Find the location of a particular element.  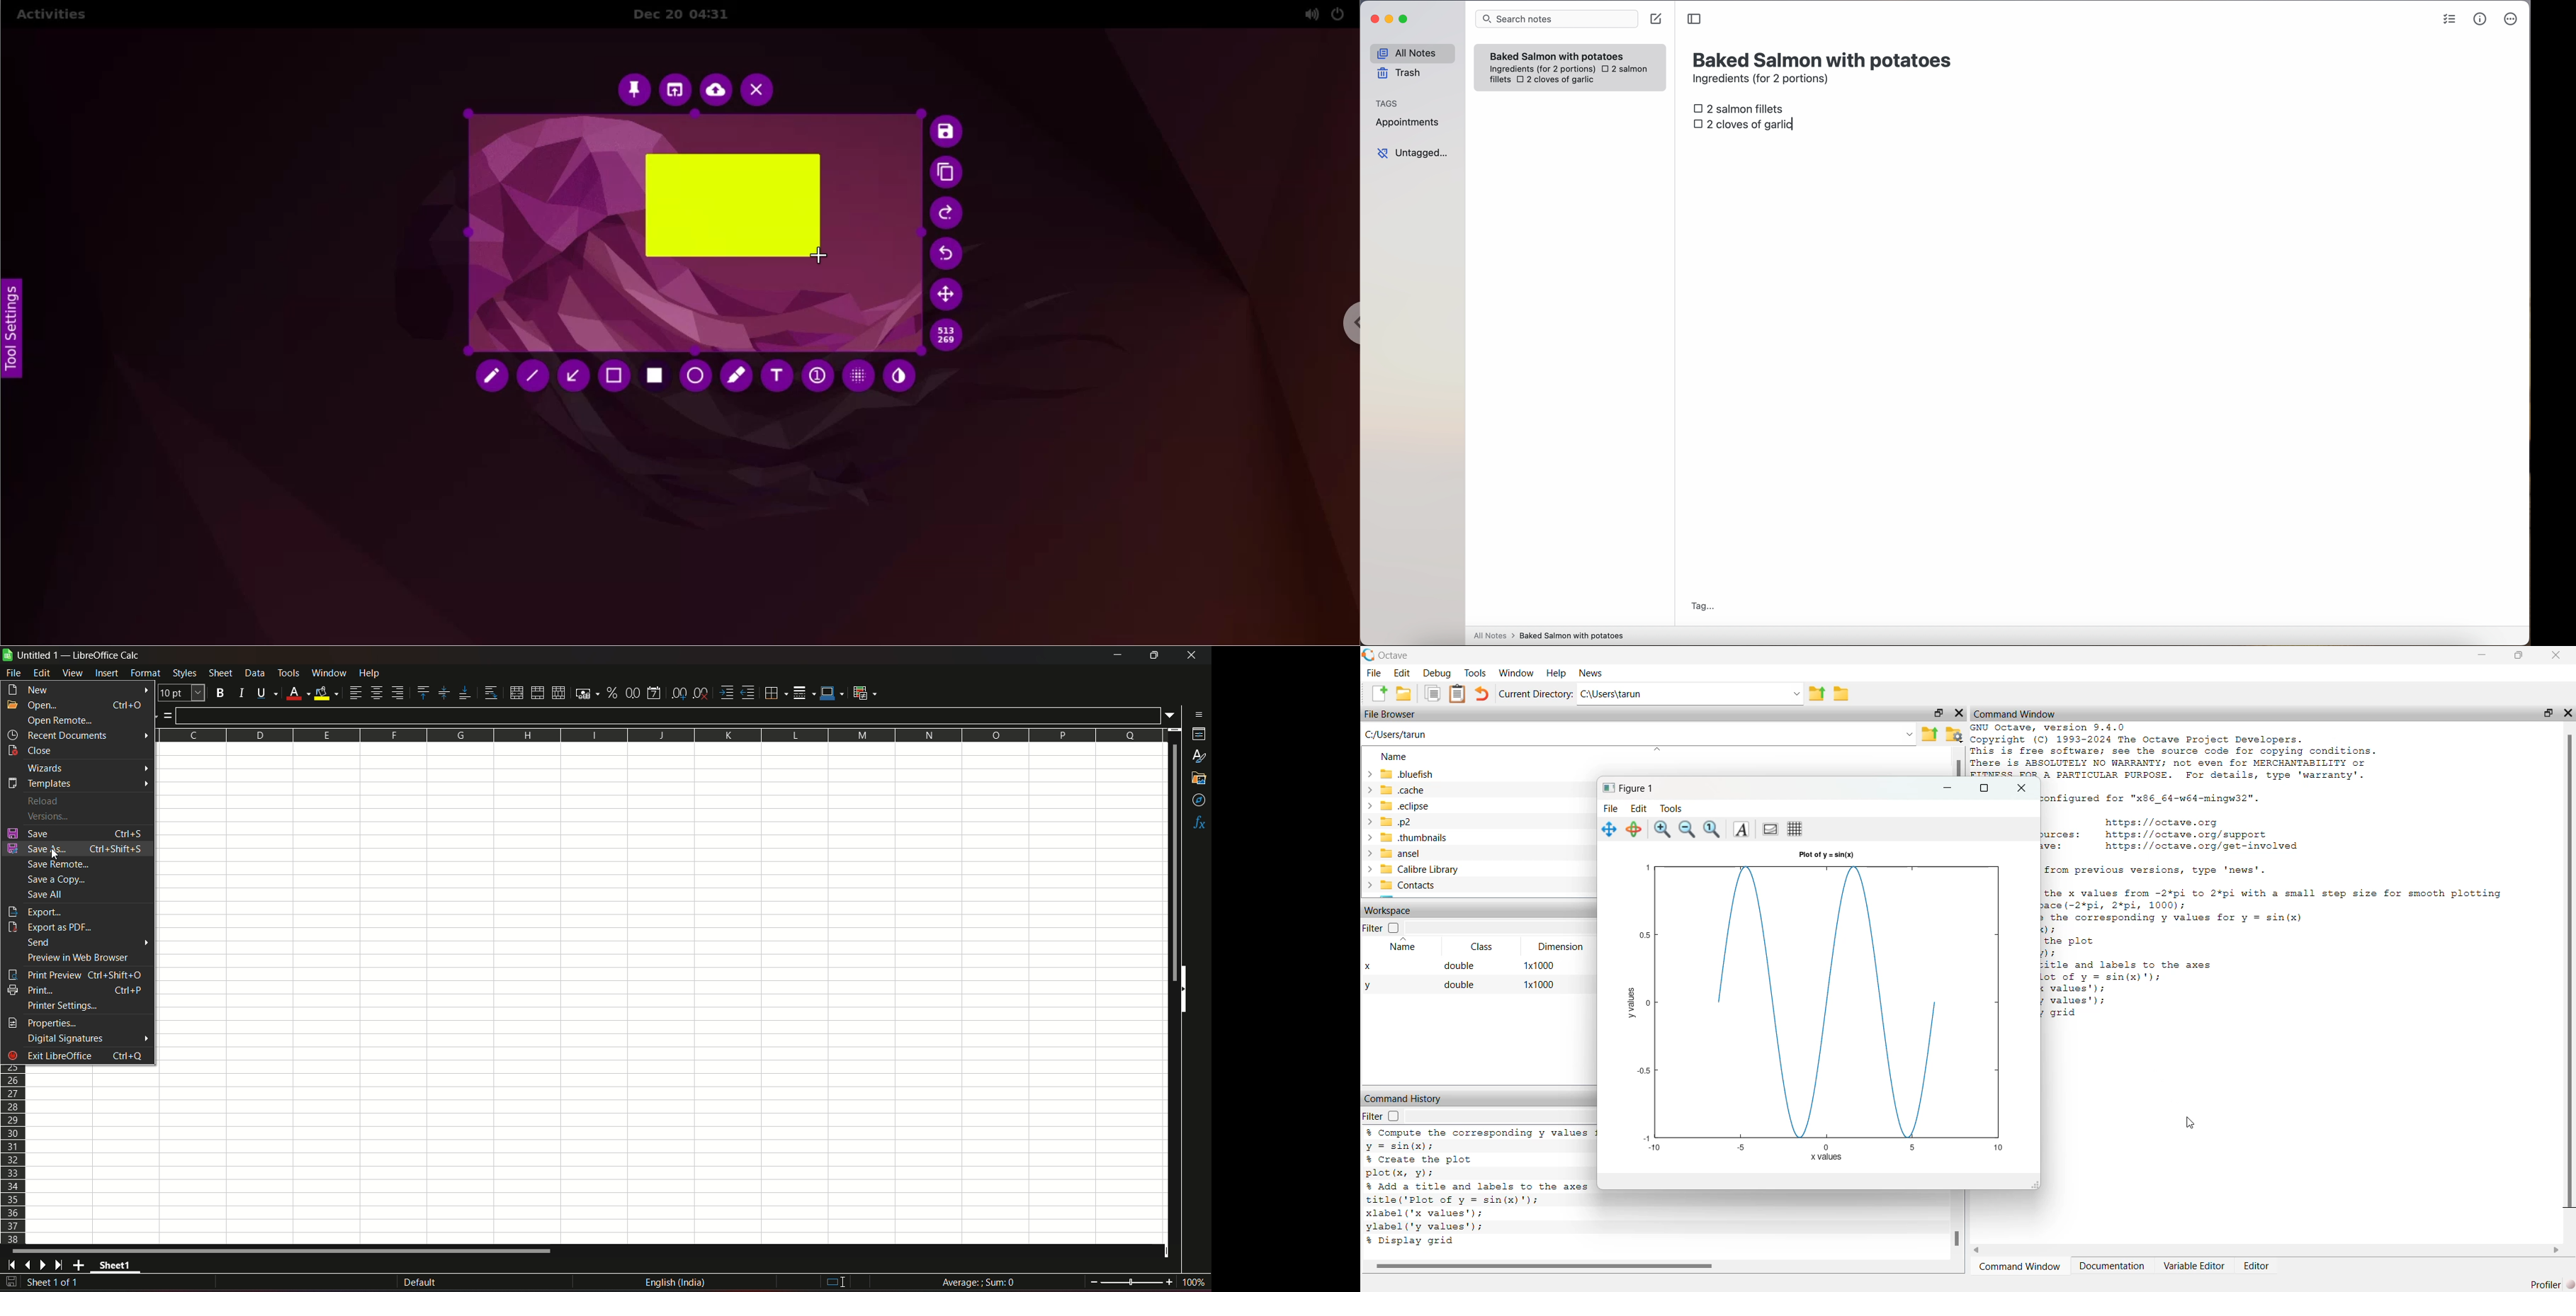

close is located at coordinates (2557, 656).